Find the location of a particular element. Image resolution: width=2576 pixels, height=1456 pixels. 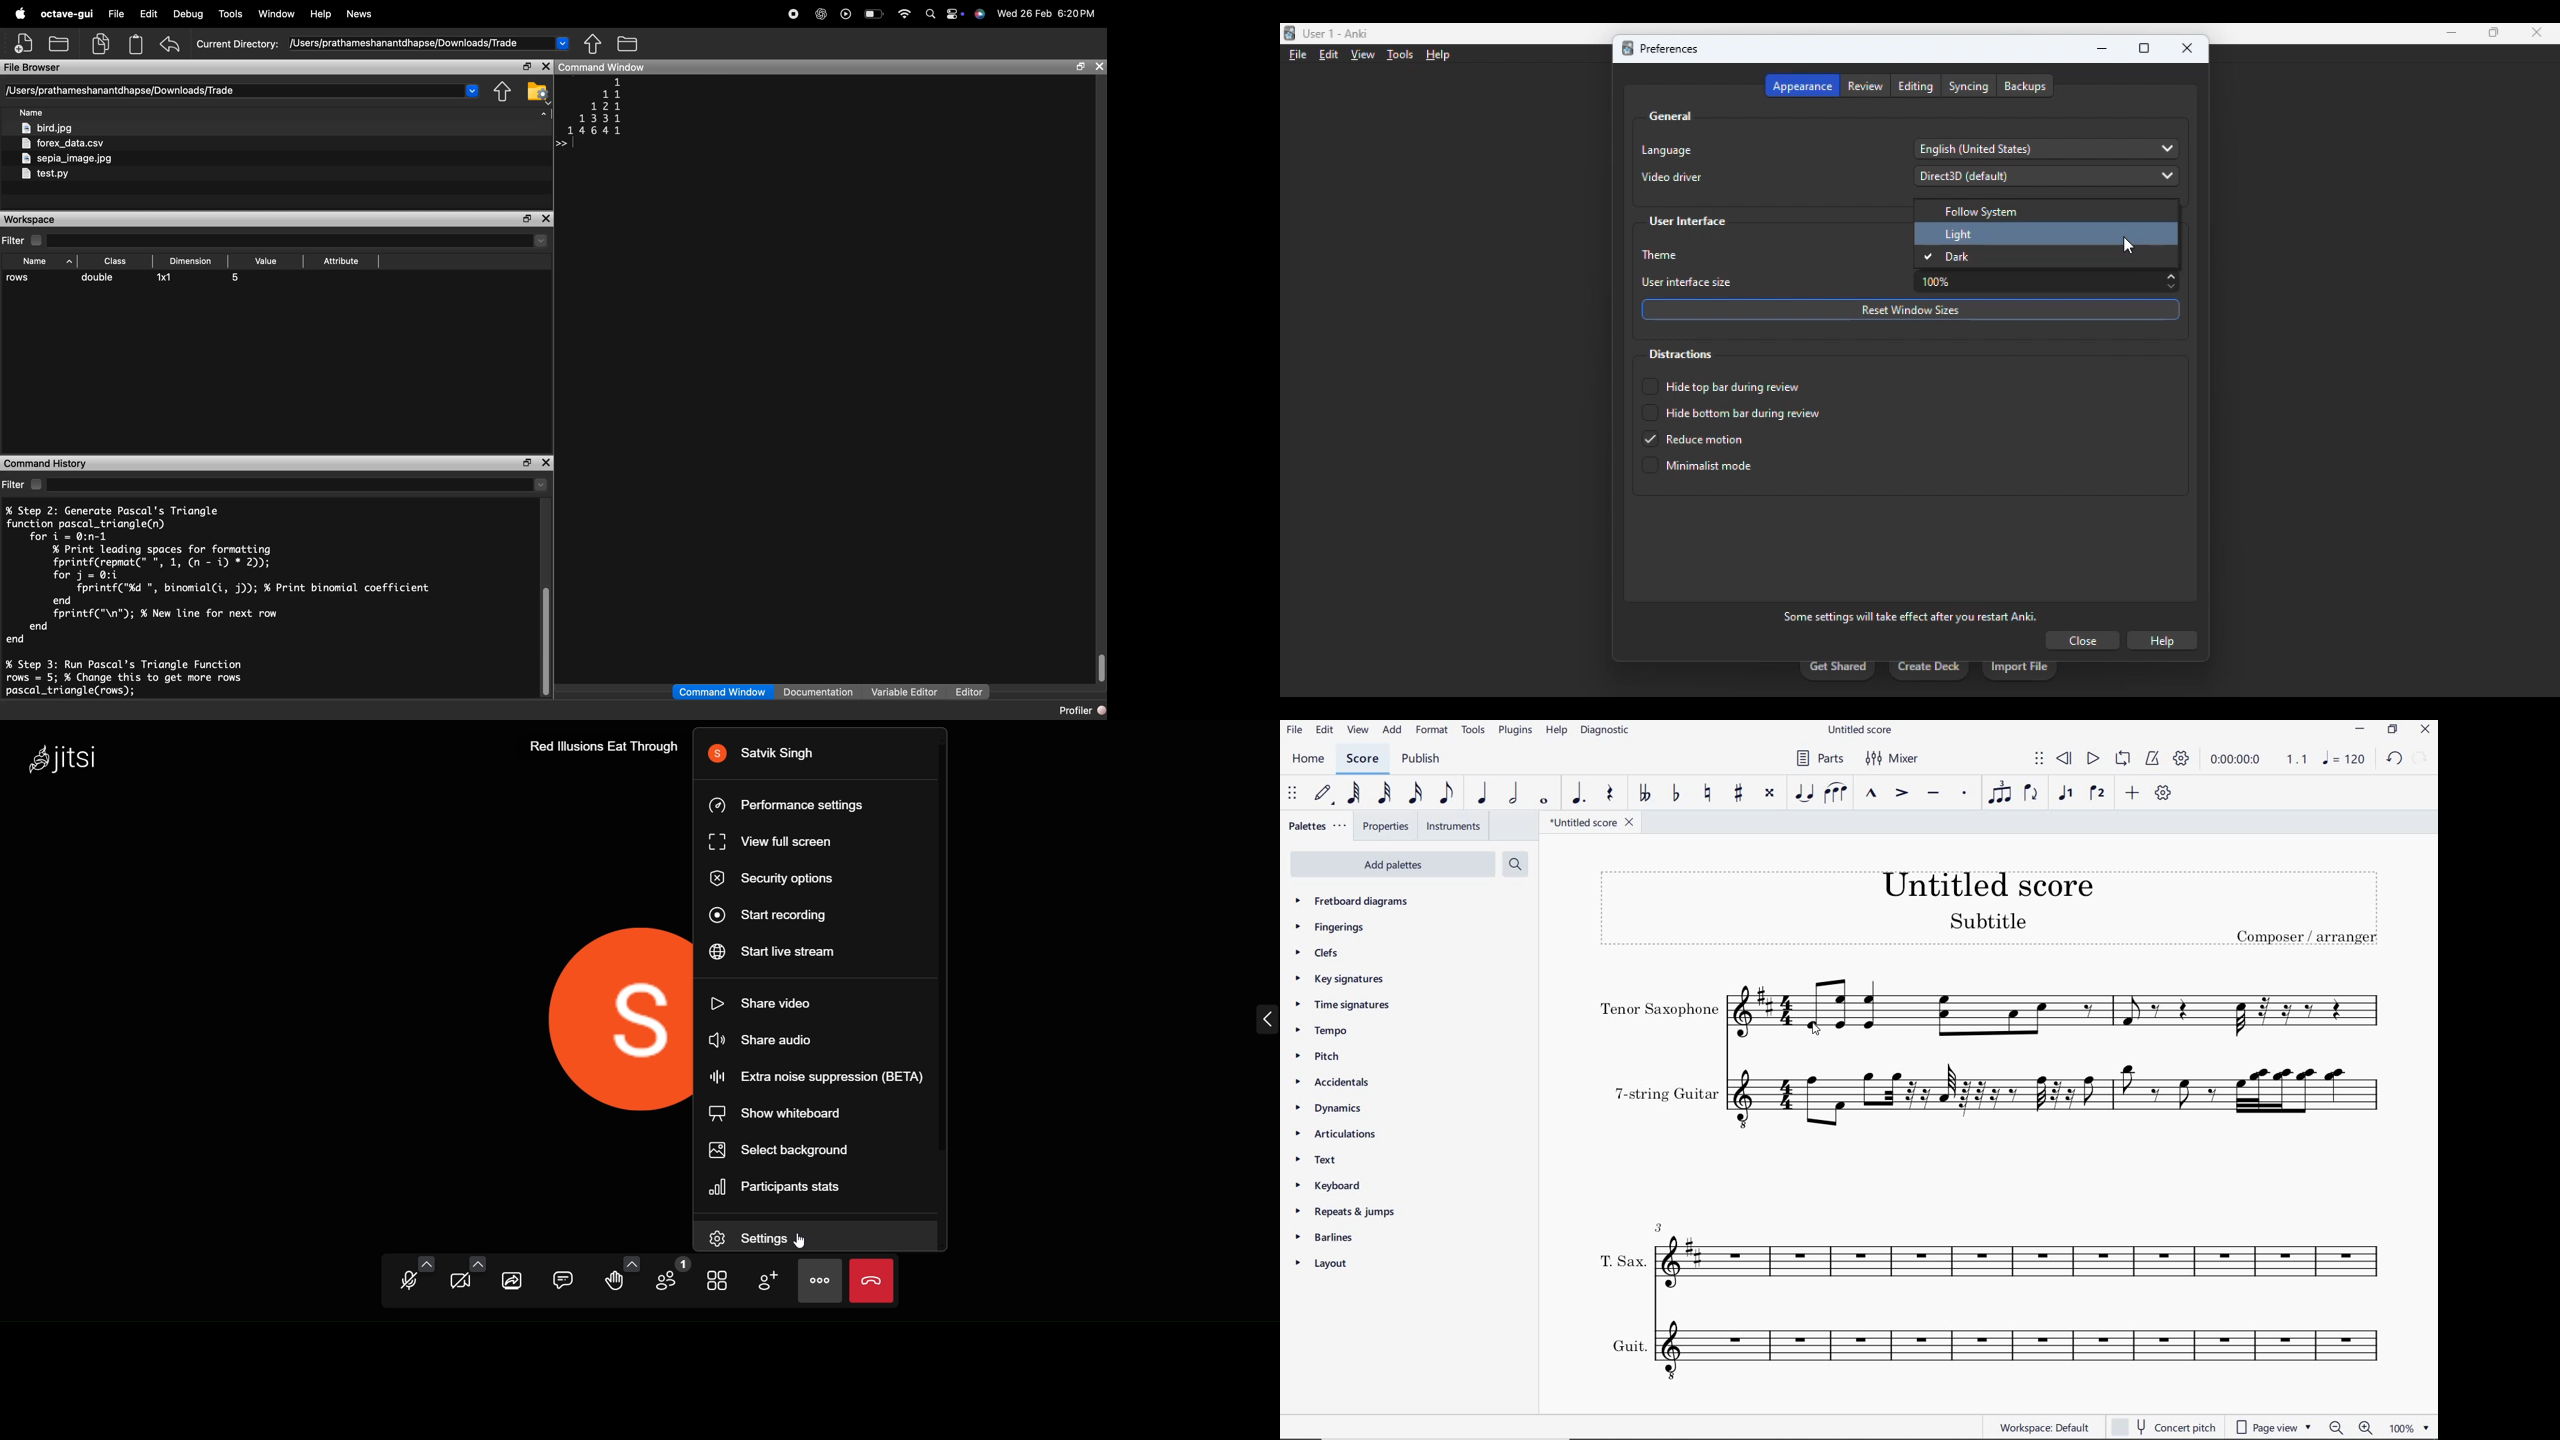

reduce motion is located at coordinates (1693, 439).